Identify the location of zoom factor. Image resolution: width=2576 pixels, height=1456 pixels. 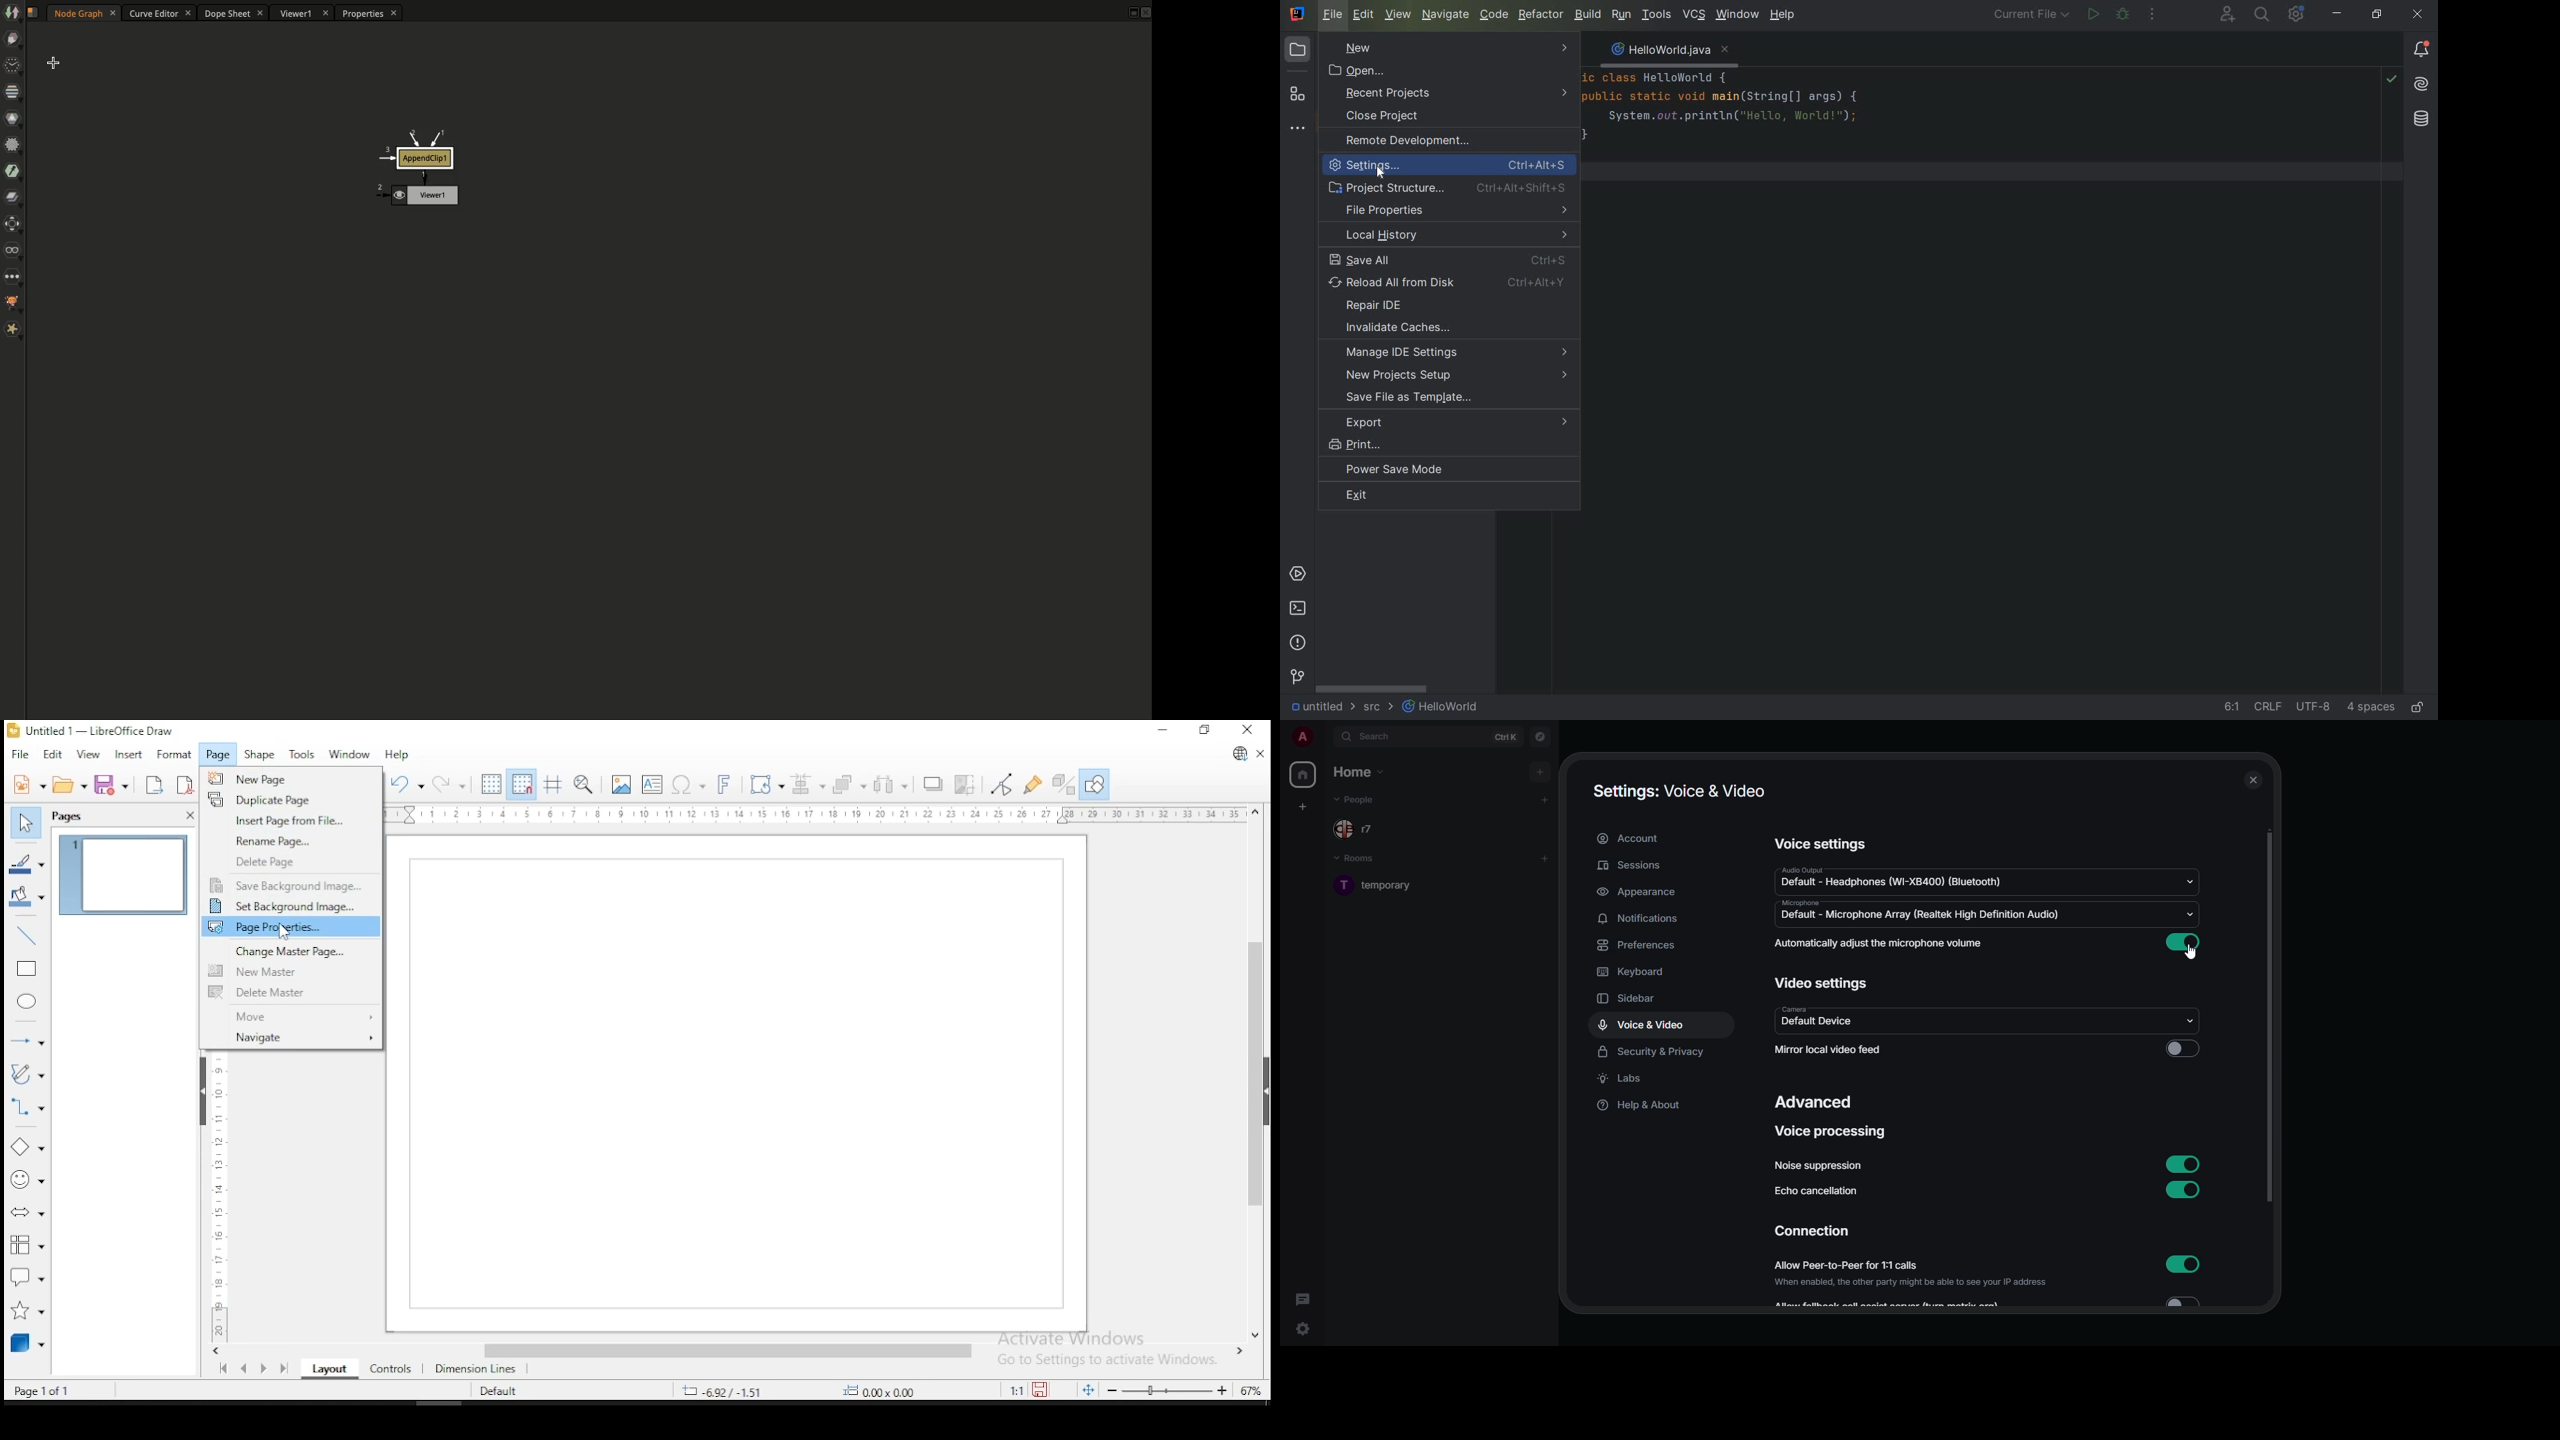
(1252, 1389).